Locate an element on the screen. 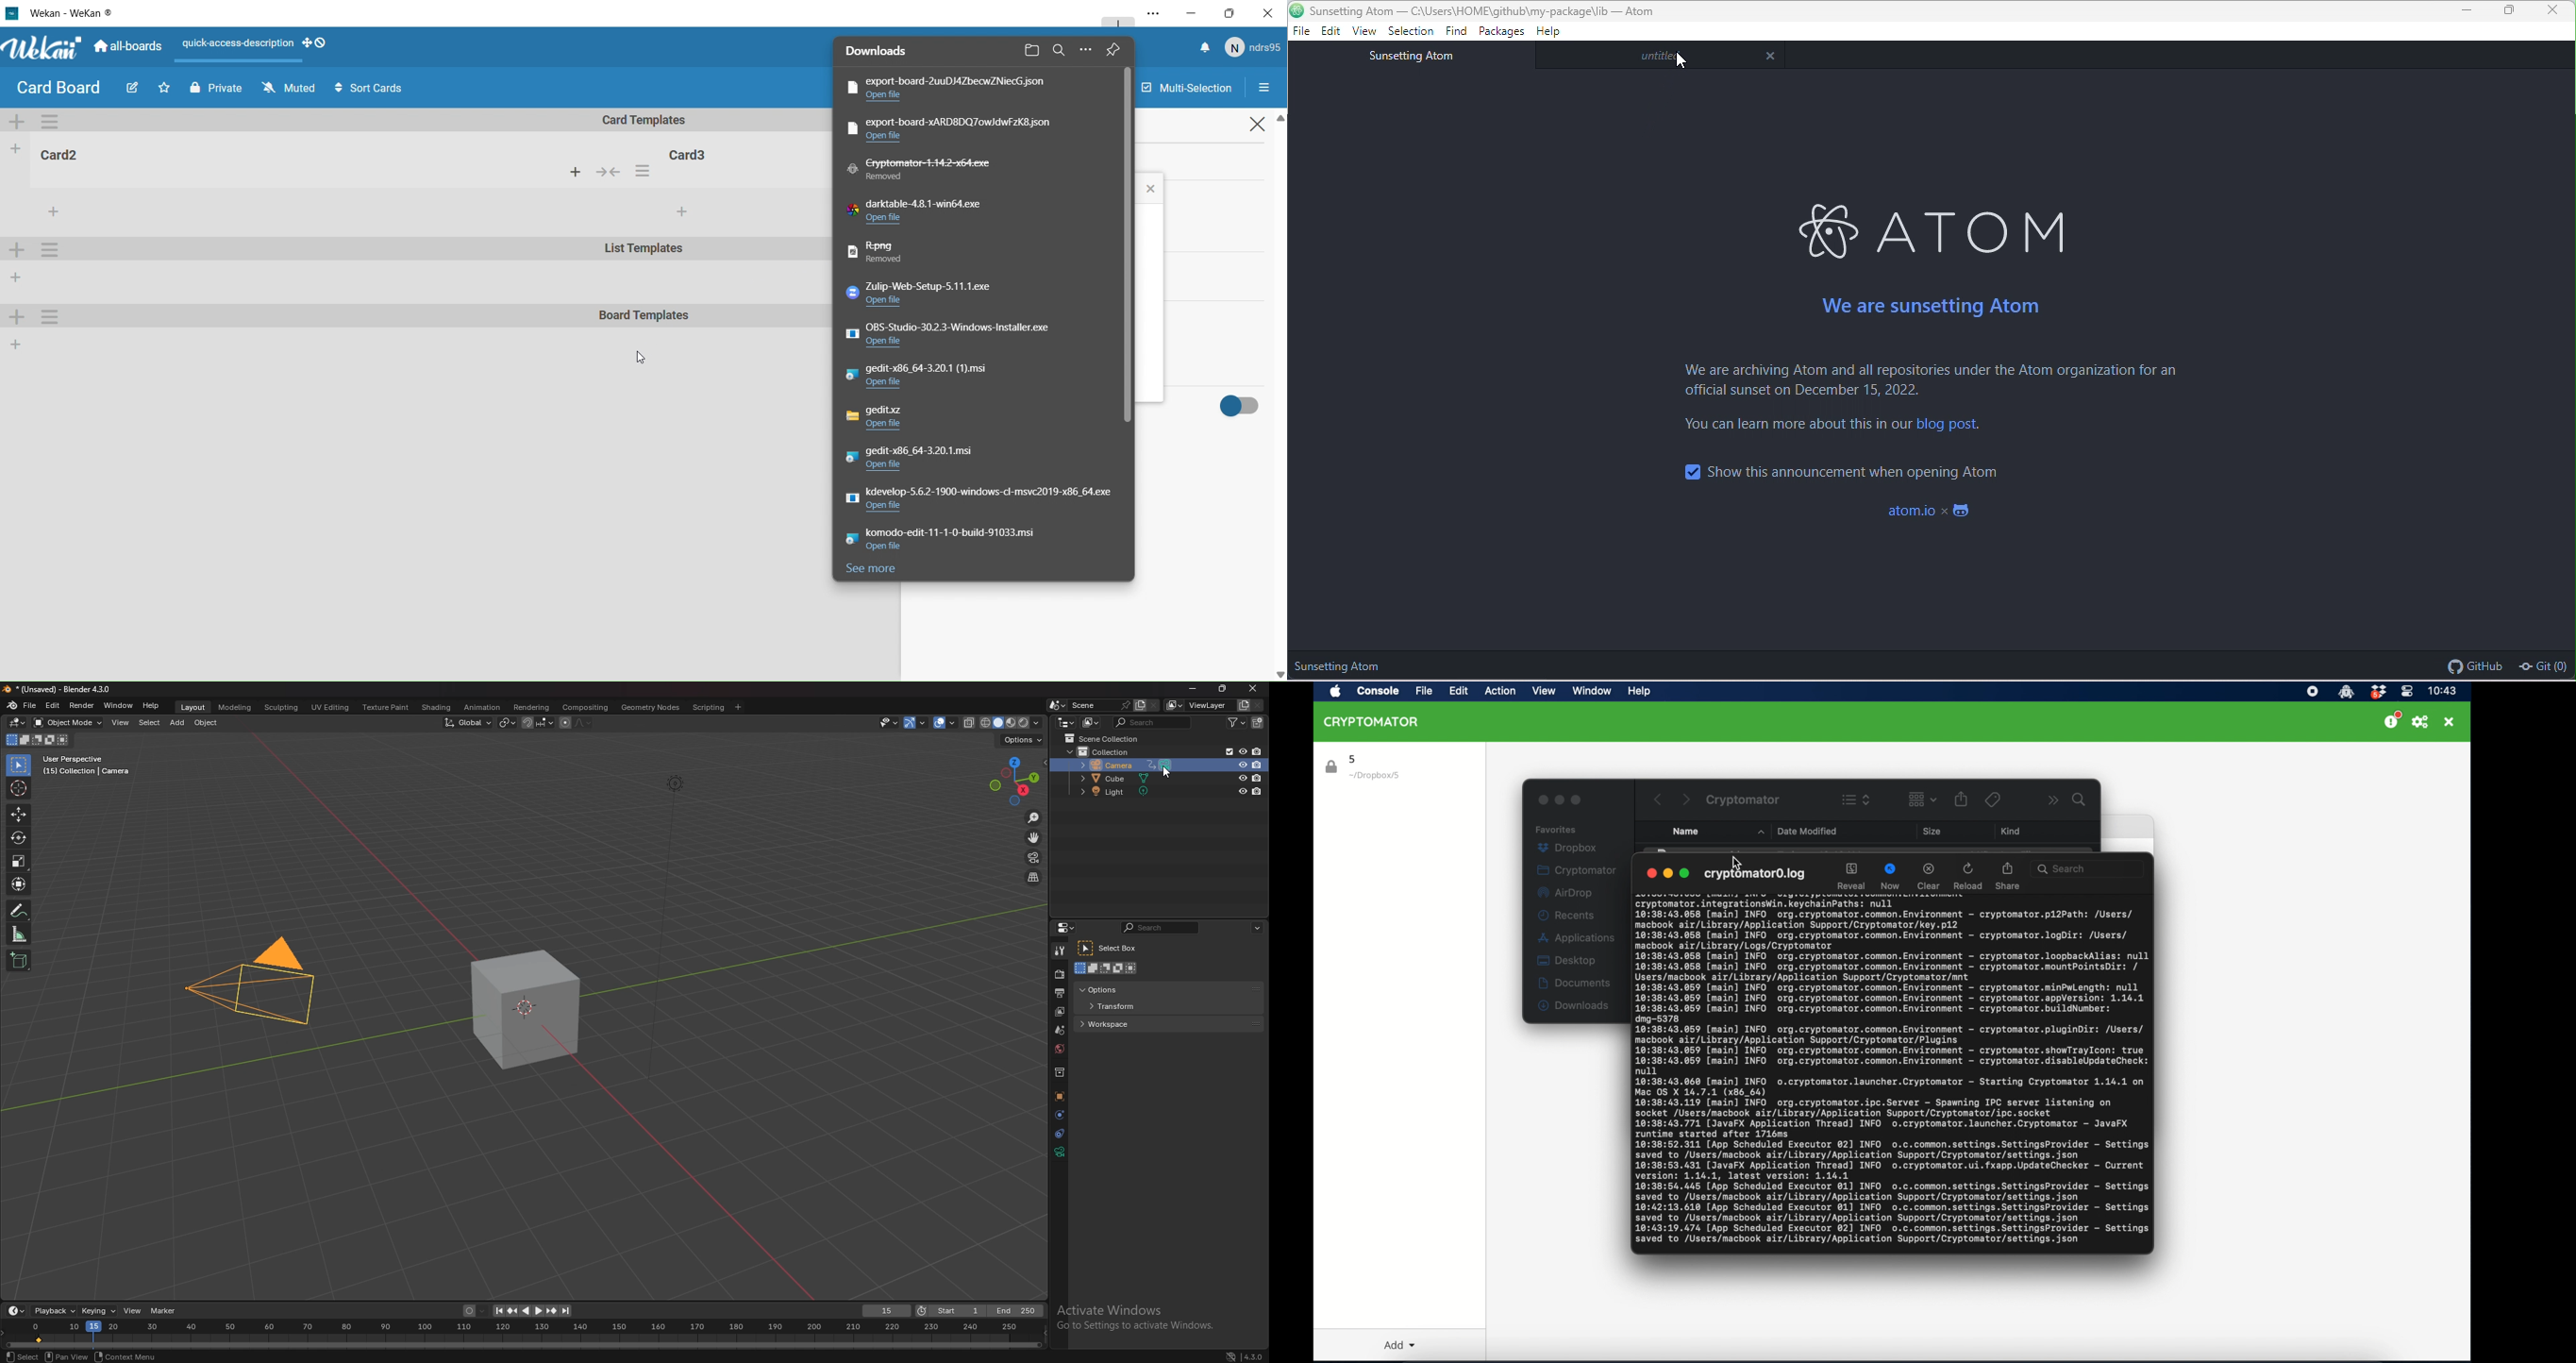 This screenshot has height=1372, width=2576. Github logo is located at coordinates (2450, 667).